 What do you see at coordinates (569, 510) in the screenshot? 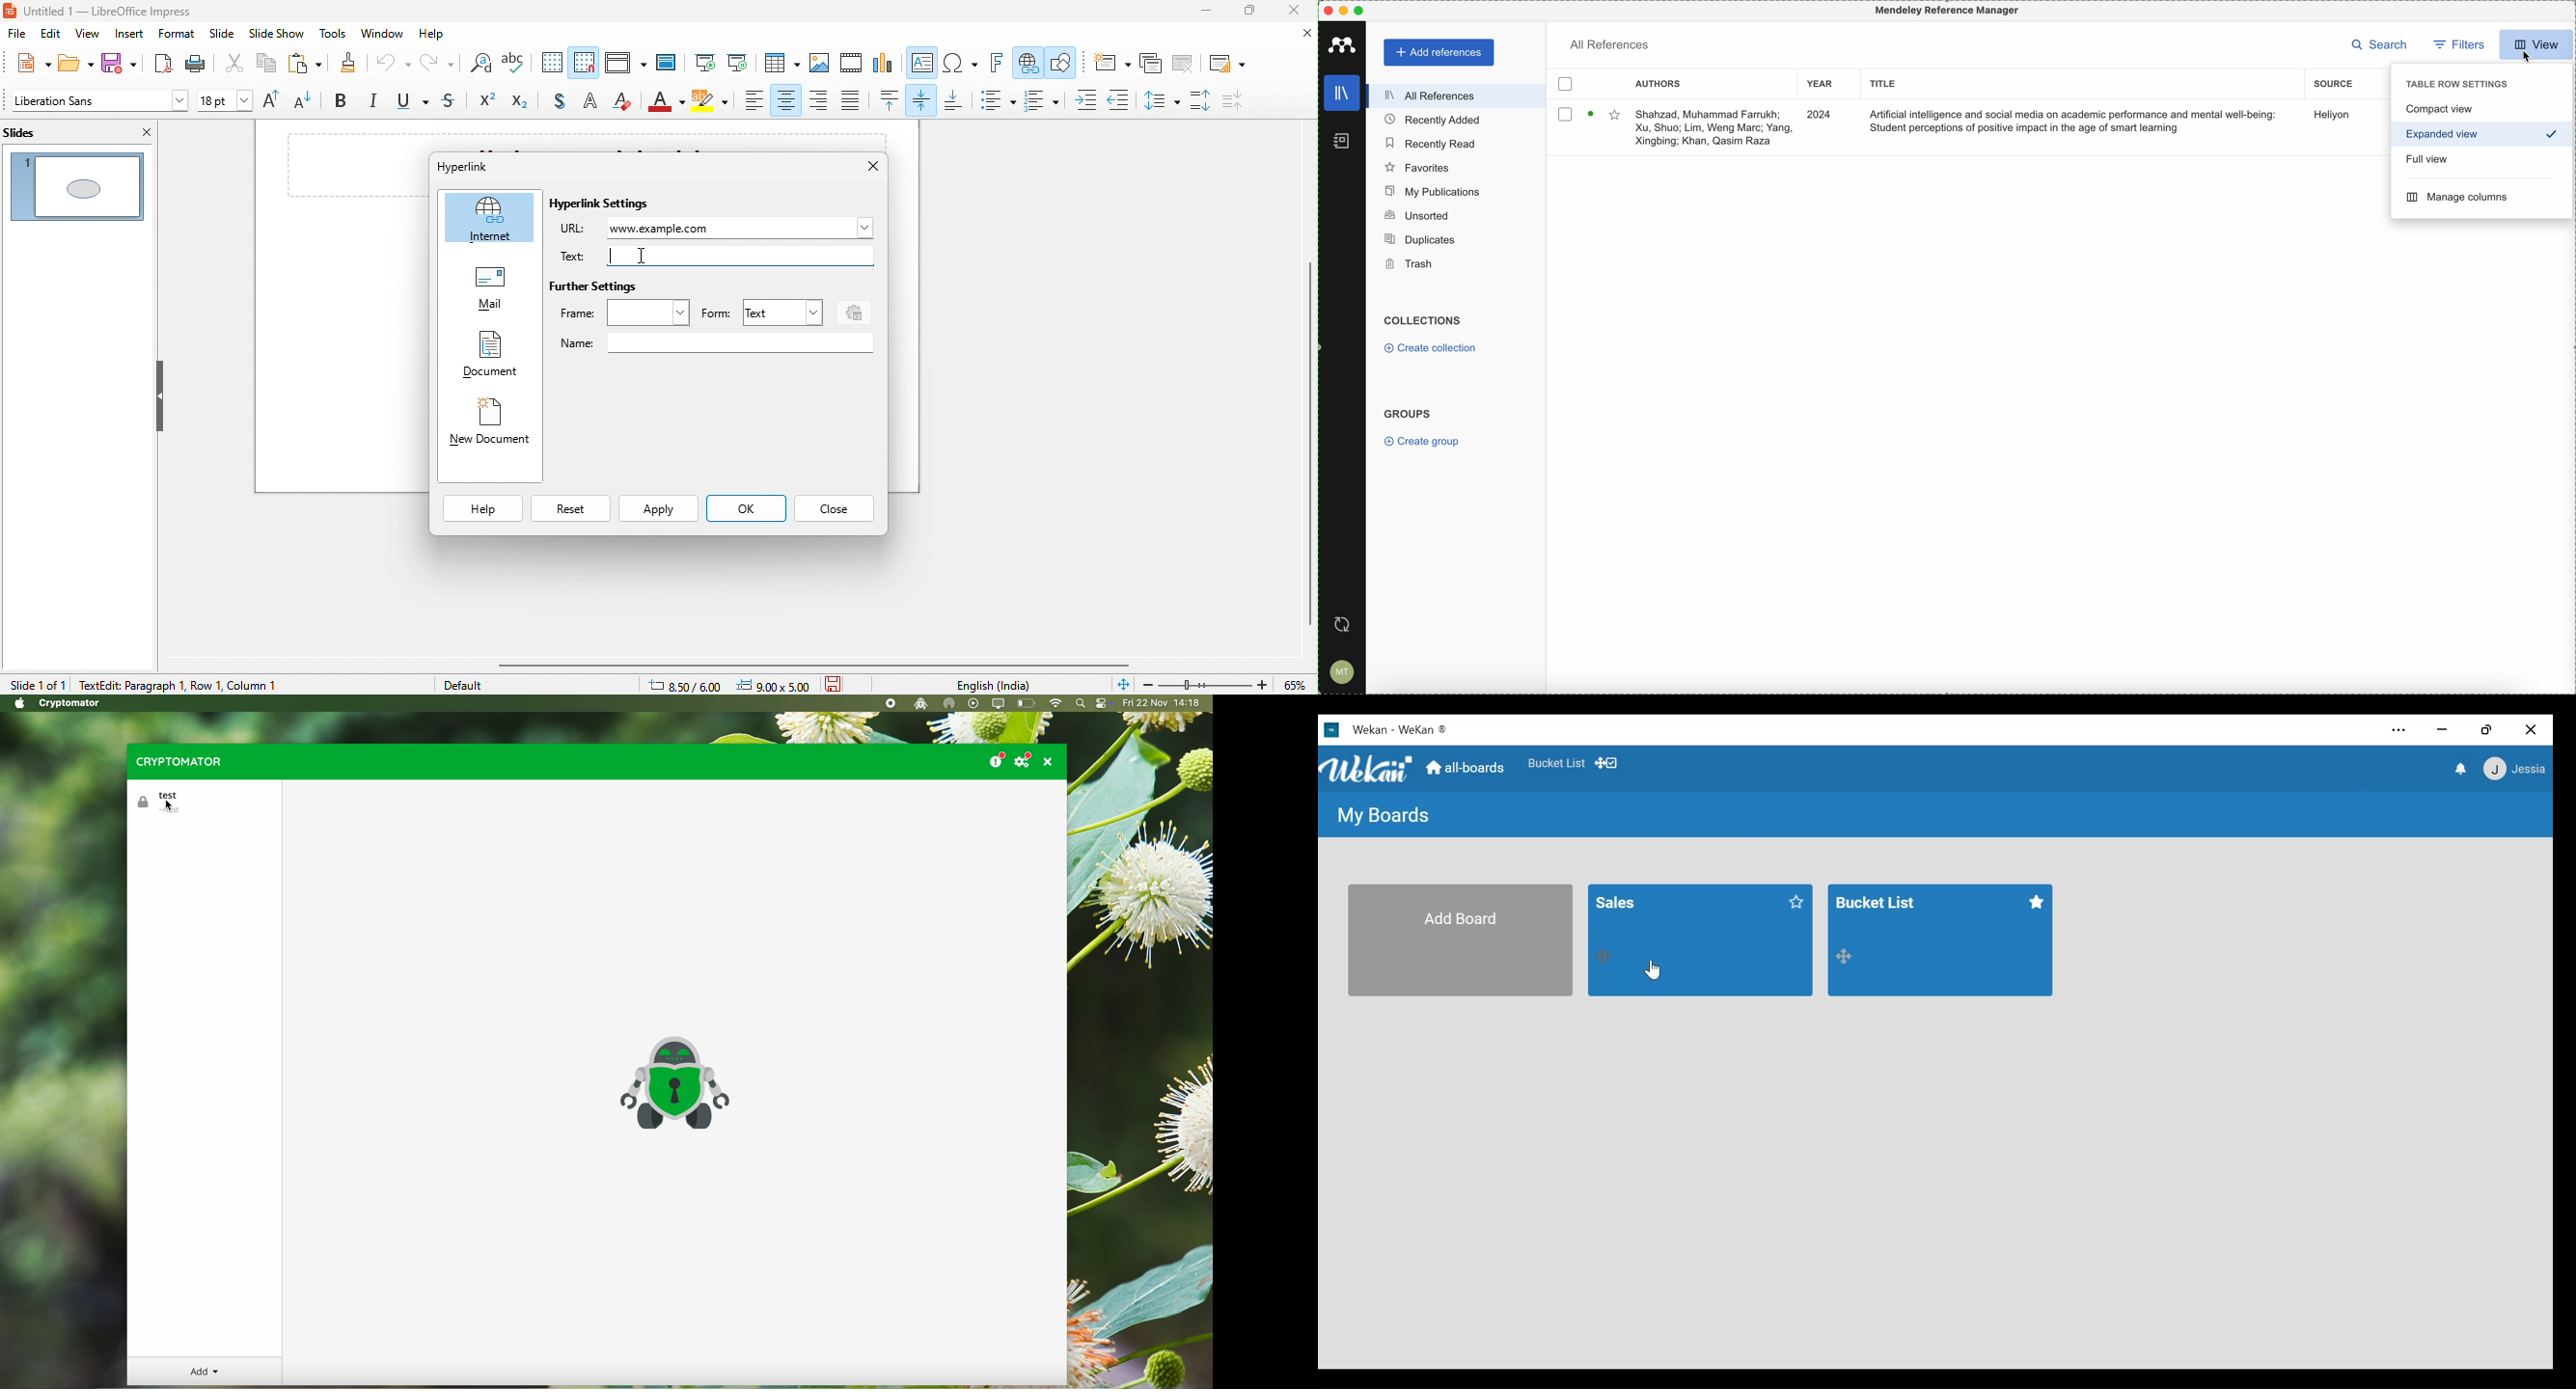
I see `reset` at bounding box center [569, 510].